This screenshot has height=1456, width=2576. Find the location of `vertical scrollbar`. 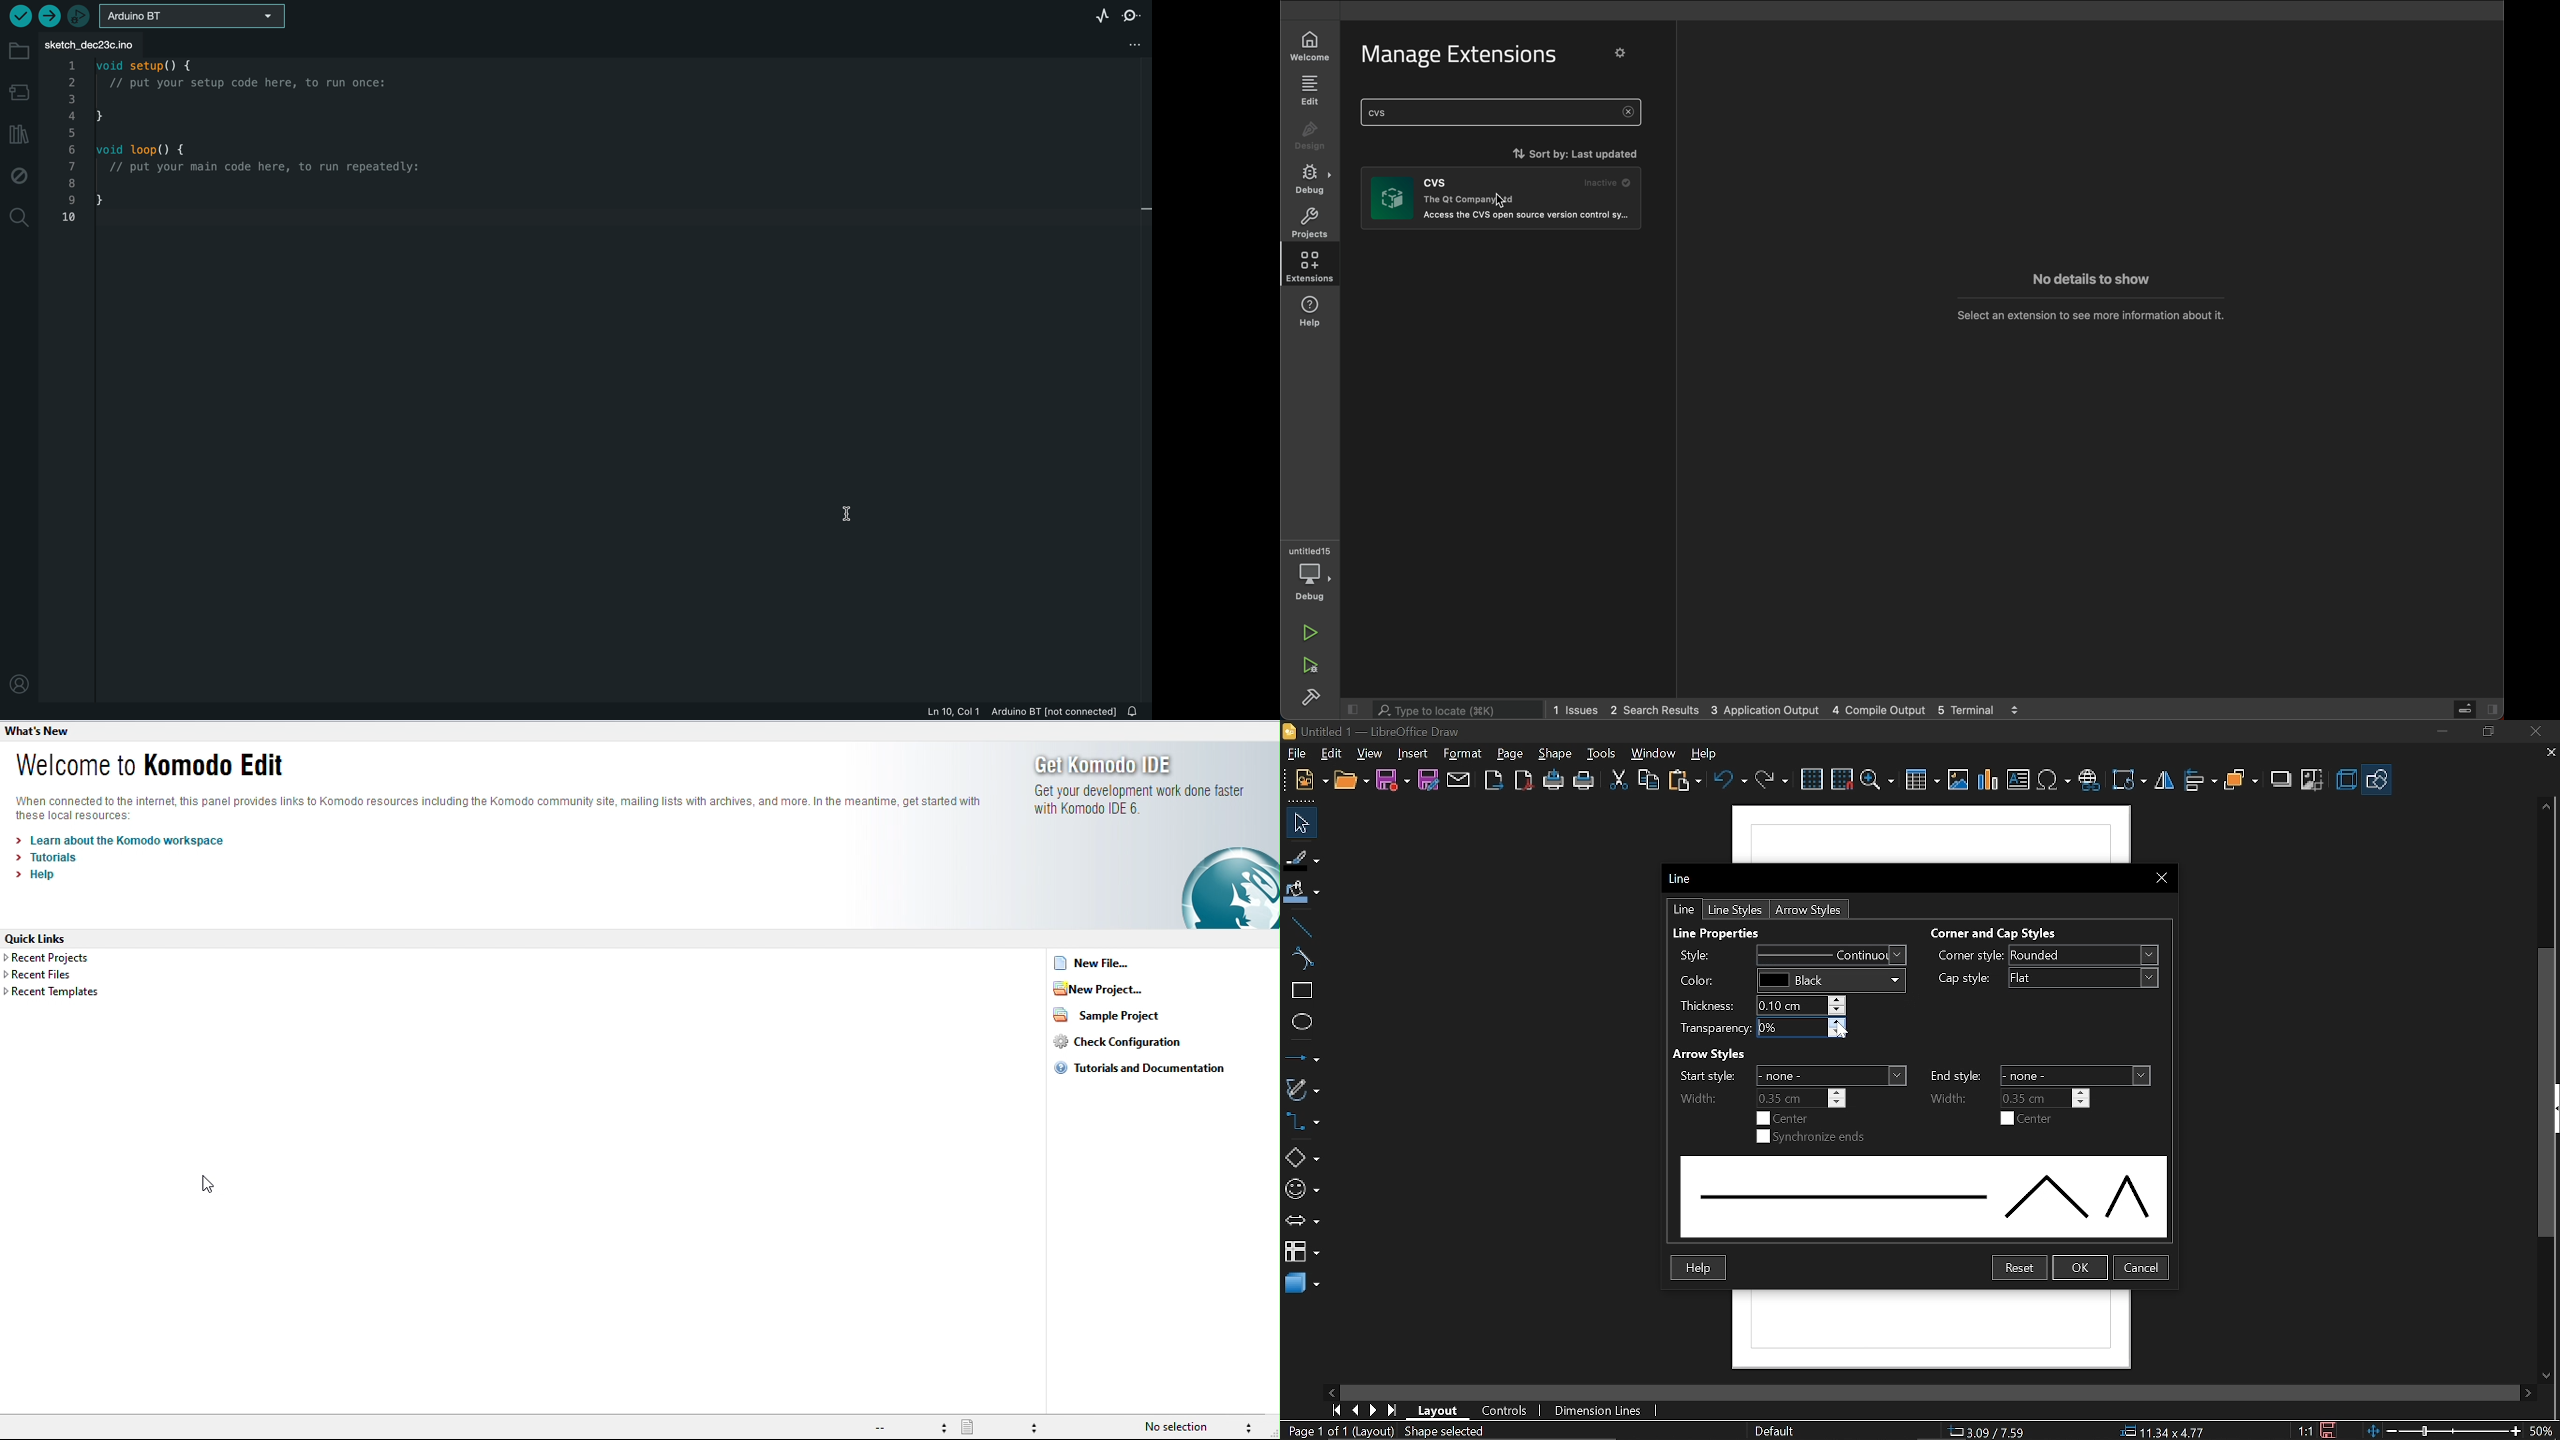

vertical scrollbar is located at coordinates (2546, 1092).